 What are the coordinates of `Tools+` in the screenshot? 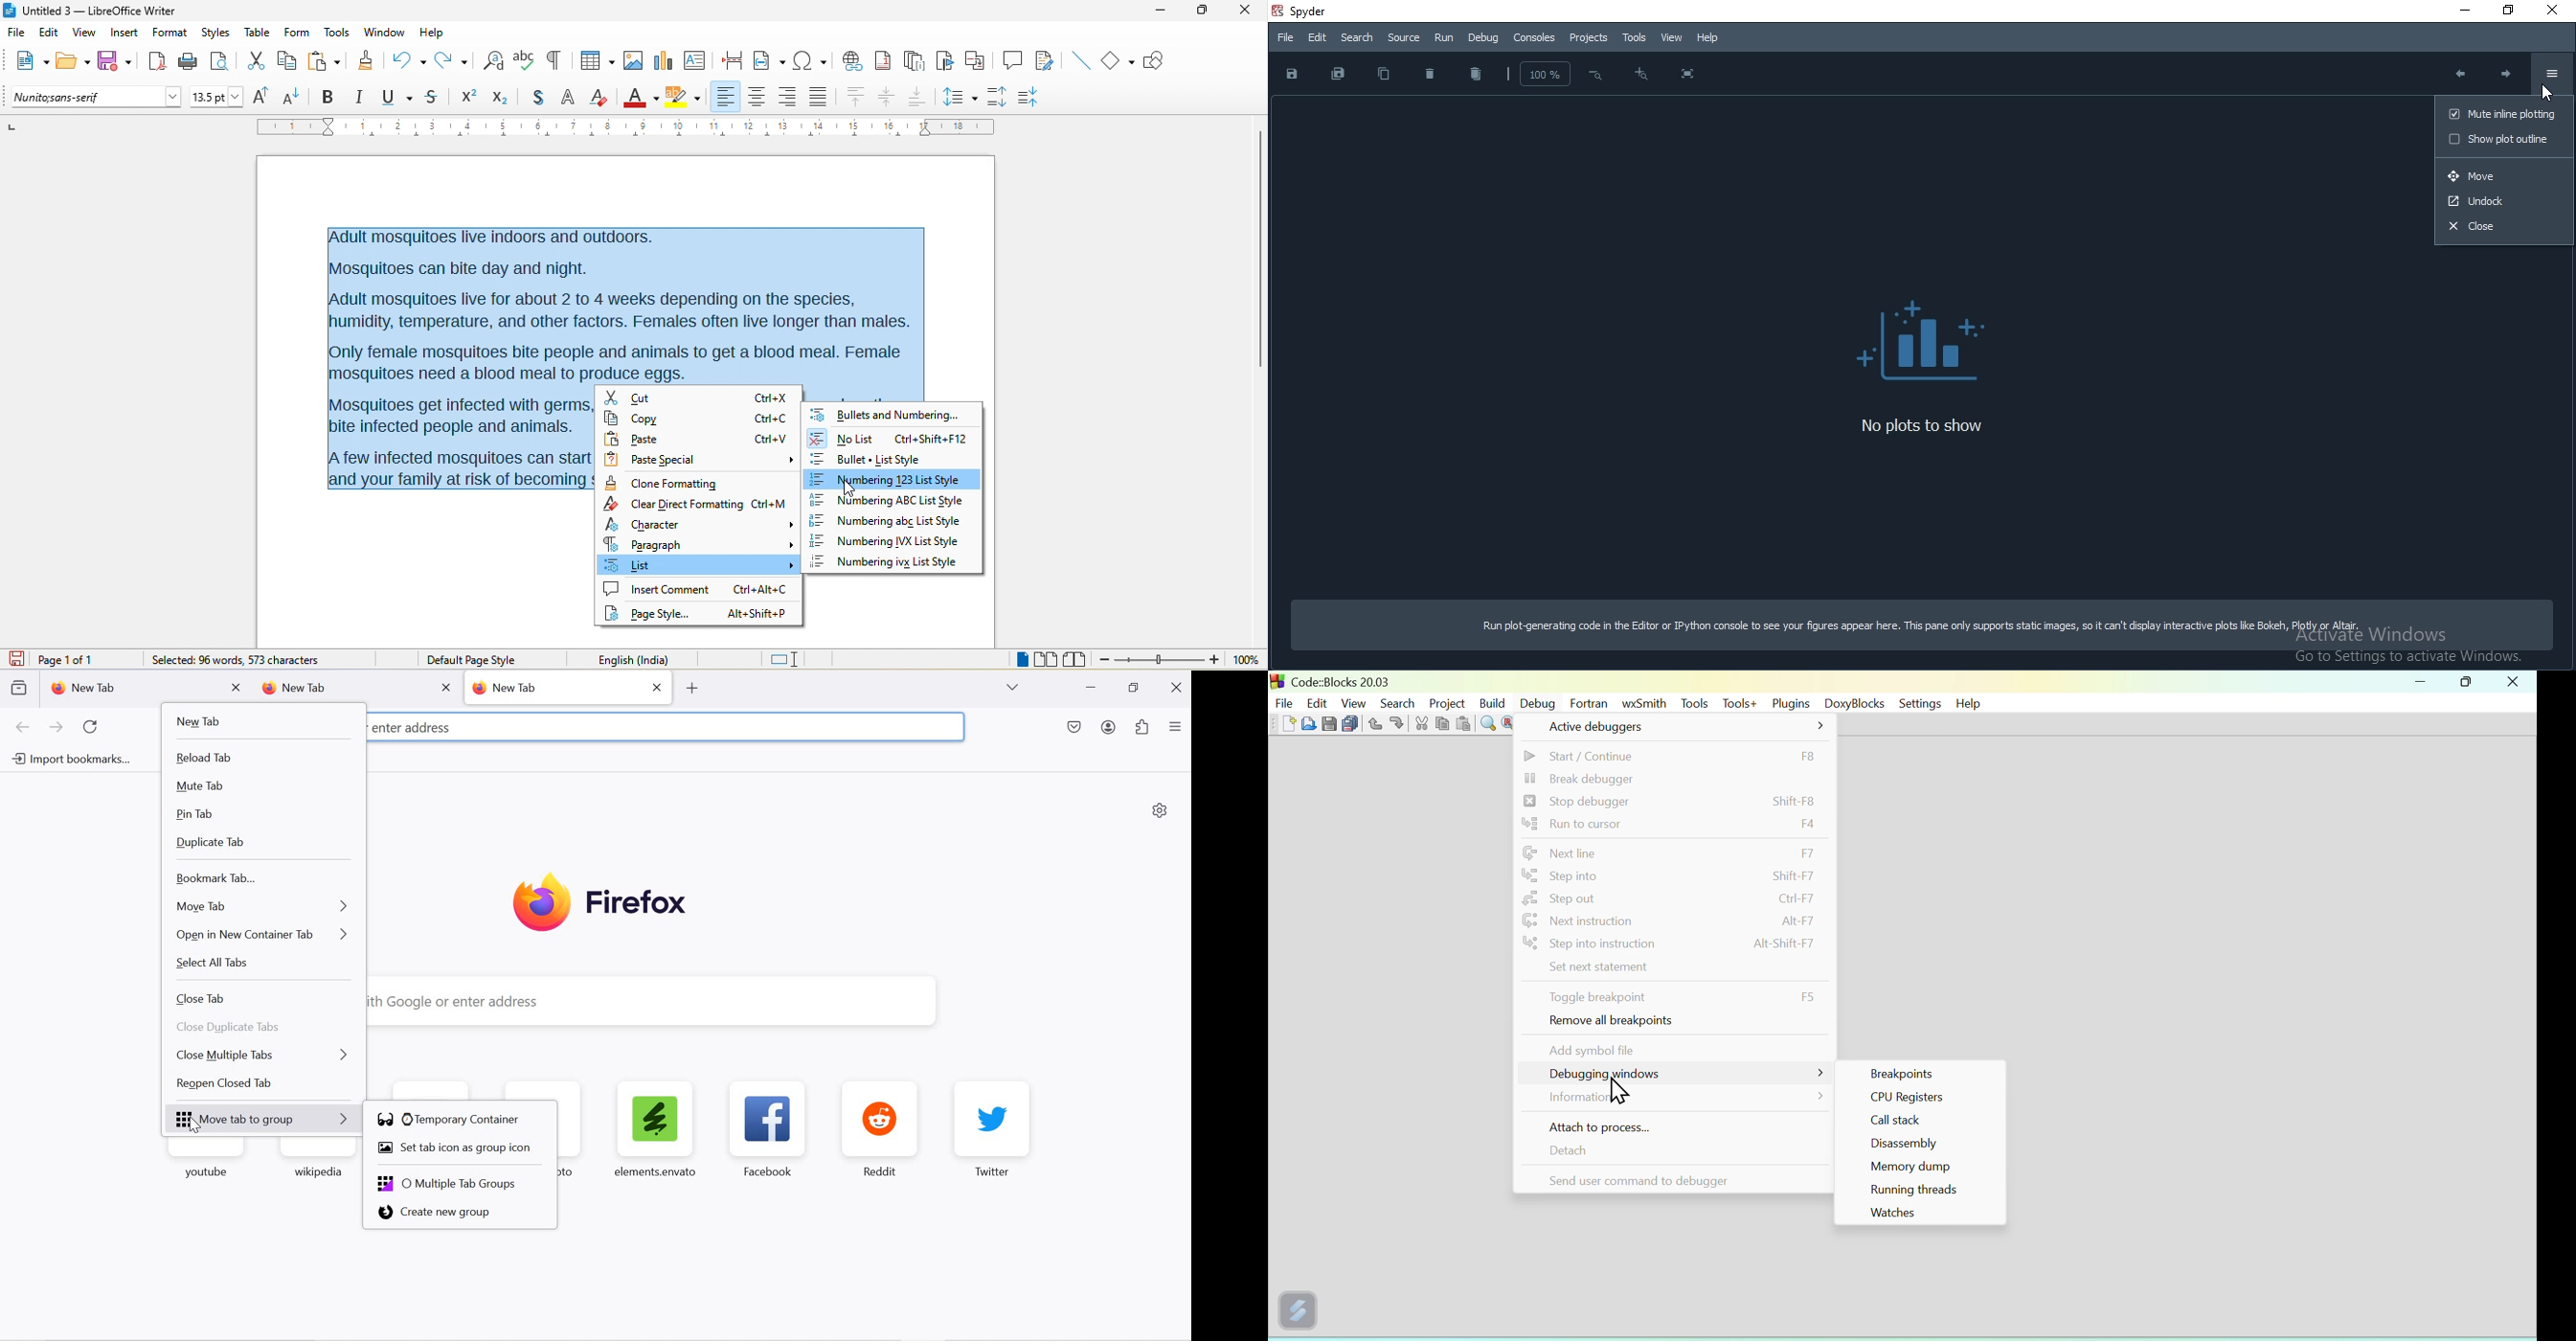 It's located at (1737, 702).